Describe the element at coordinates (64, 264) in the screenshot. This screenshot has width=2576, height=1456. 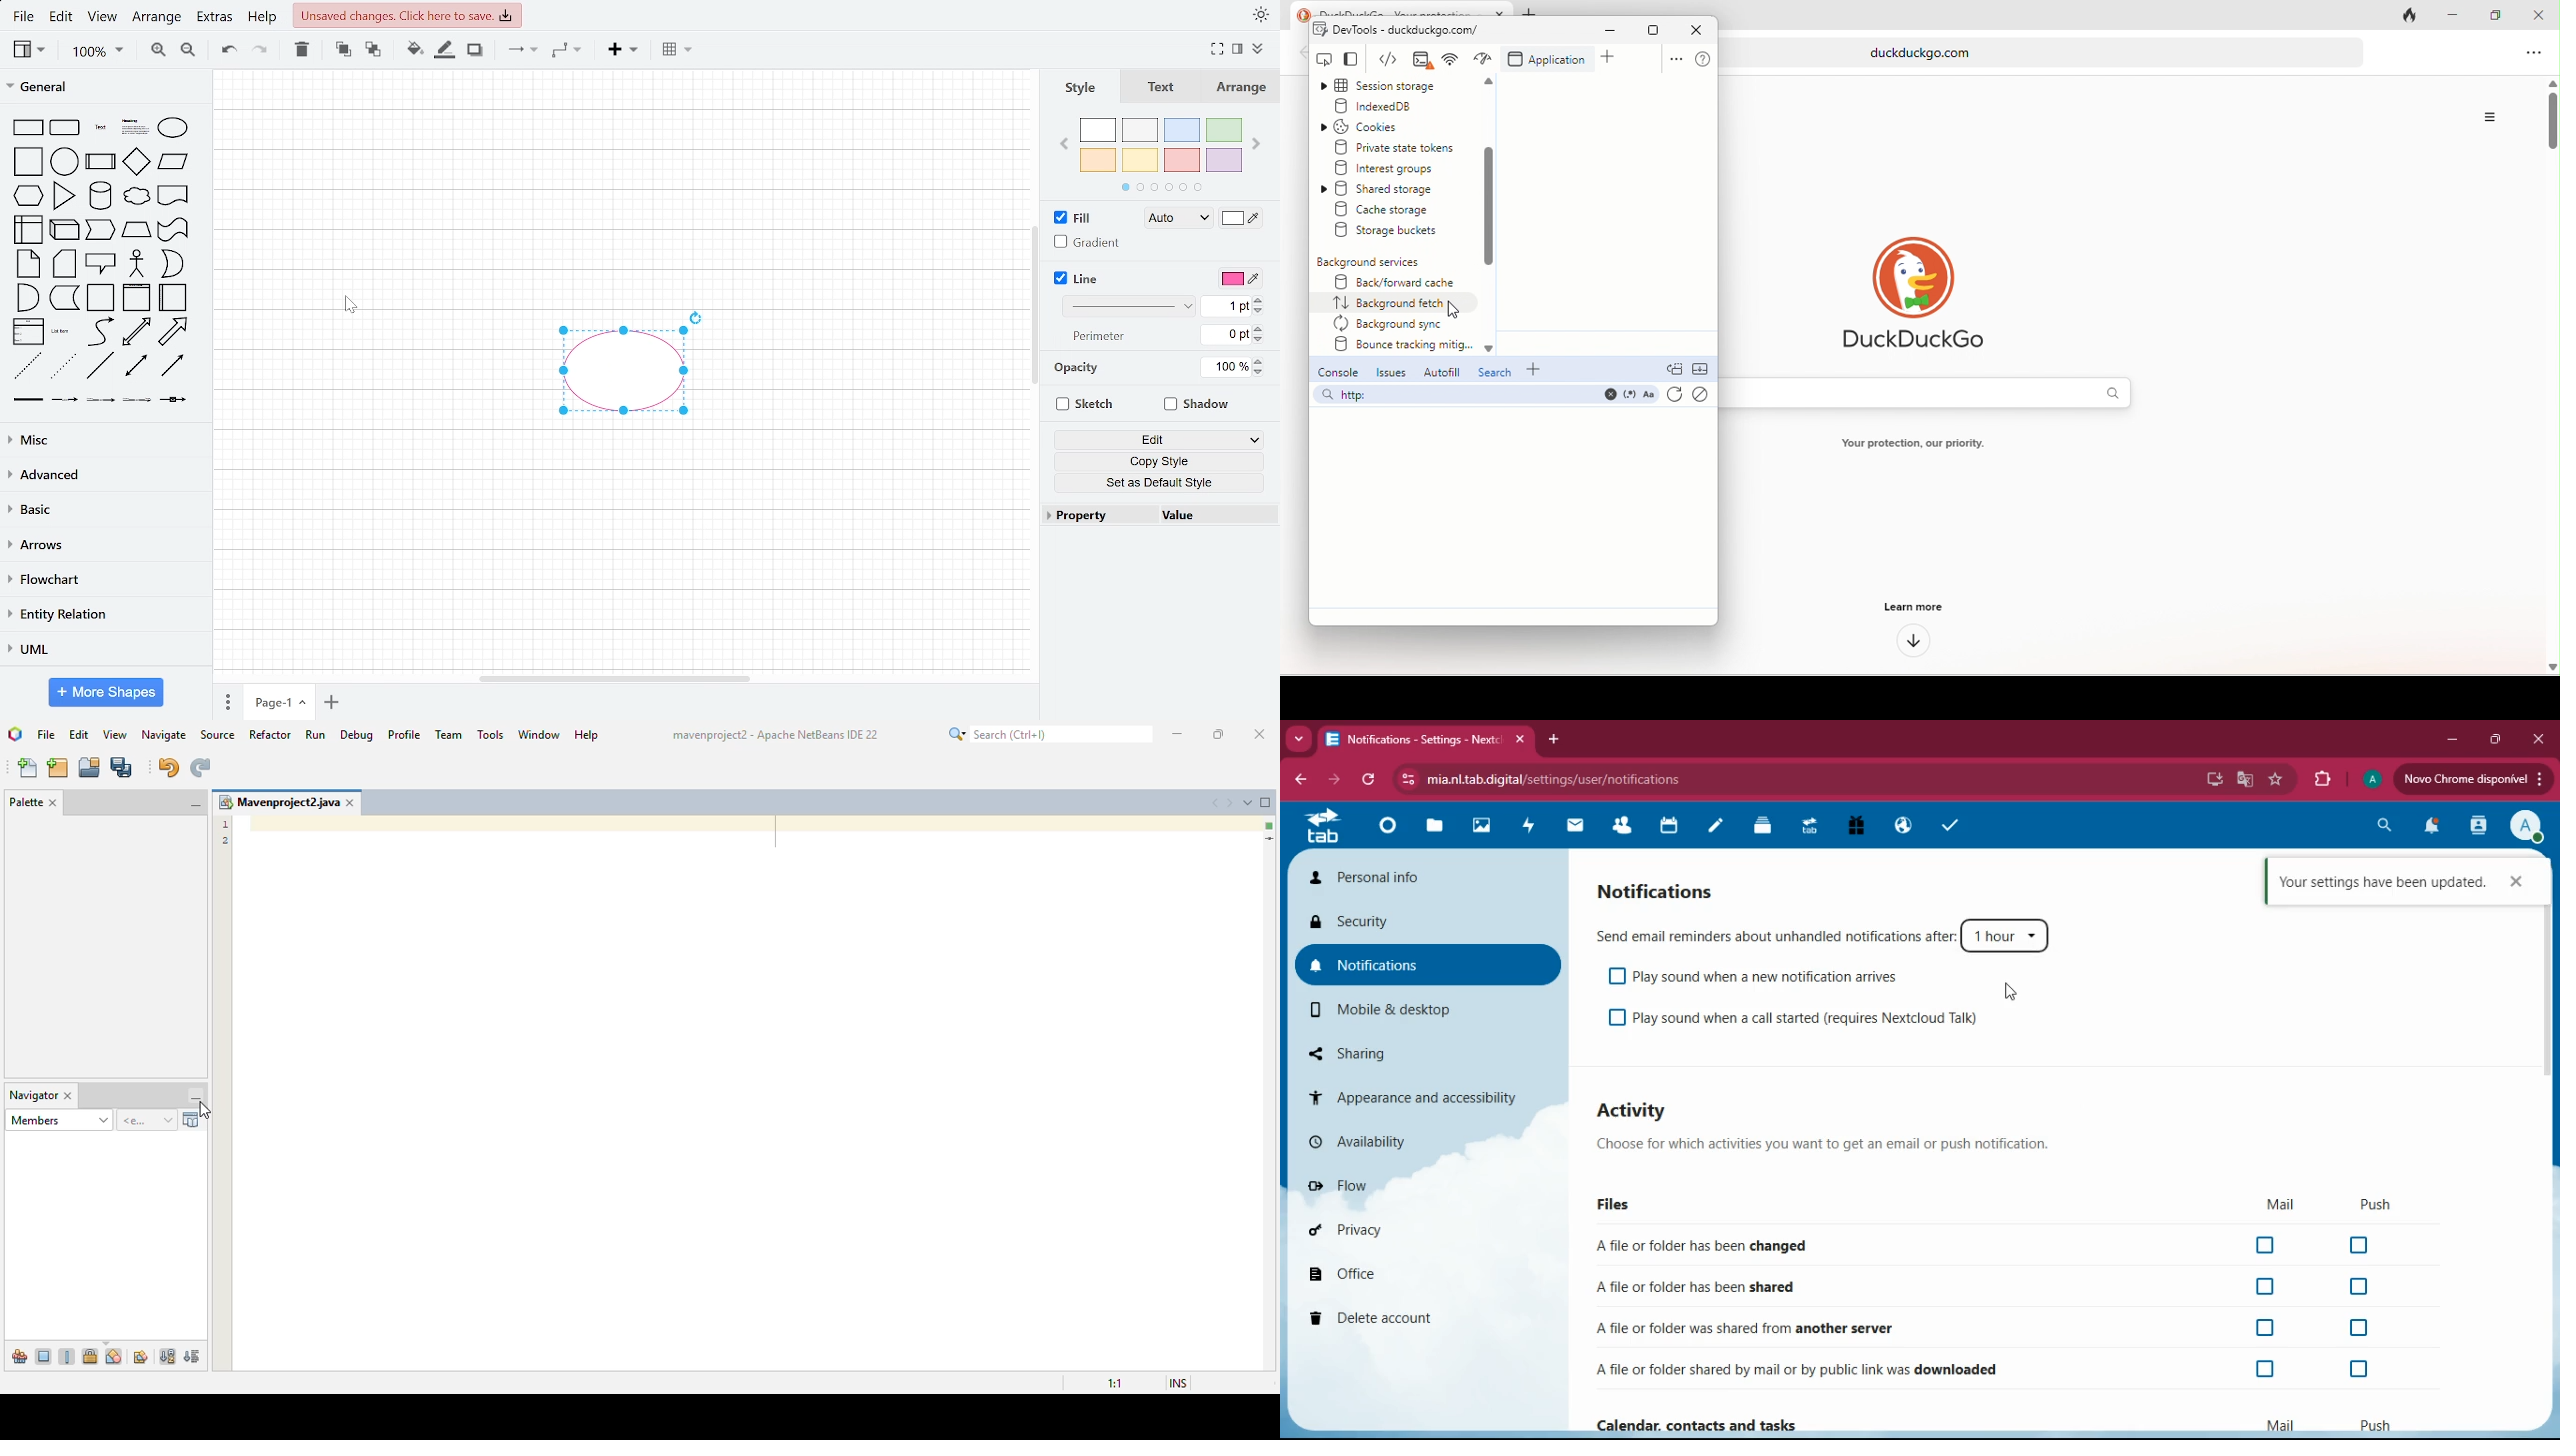
I see `card` at that location.